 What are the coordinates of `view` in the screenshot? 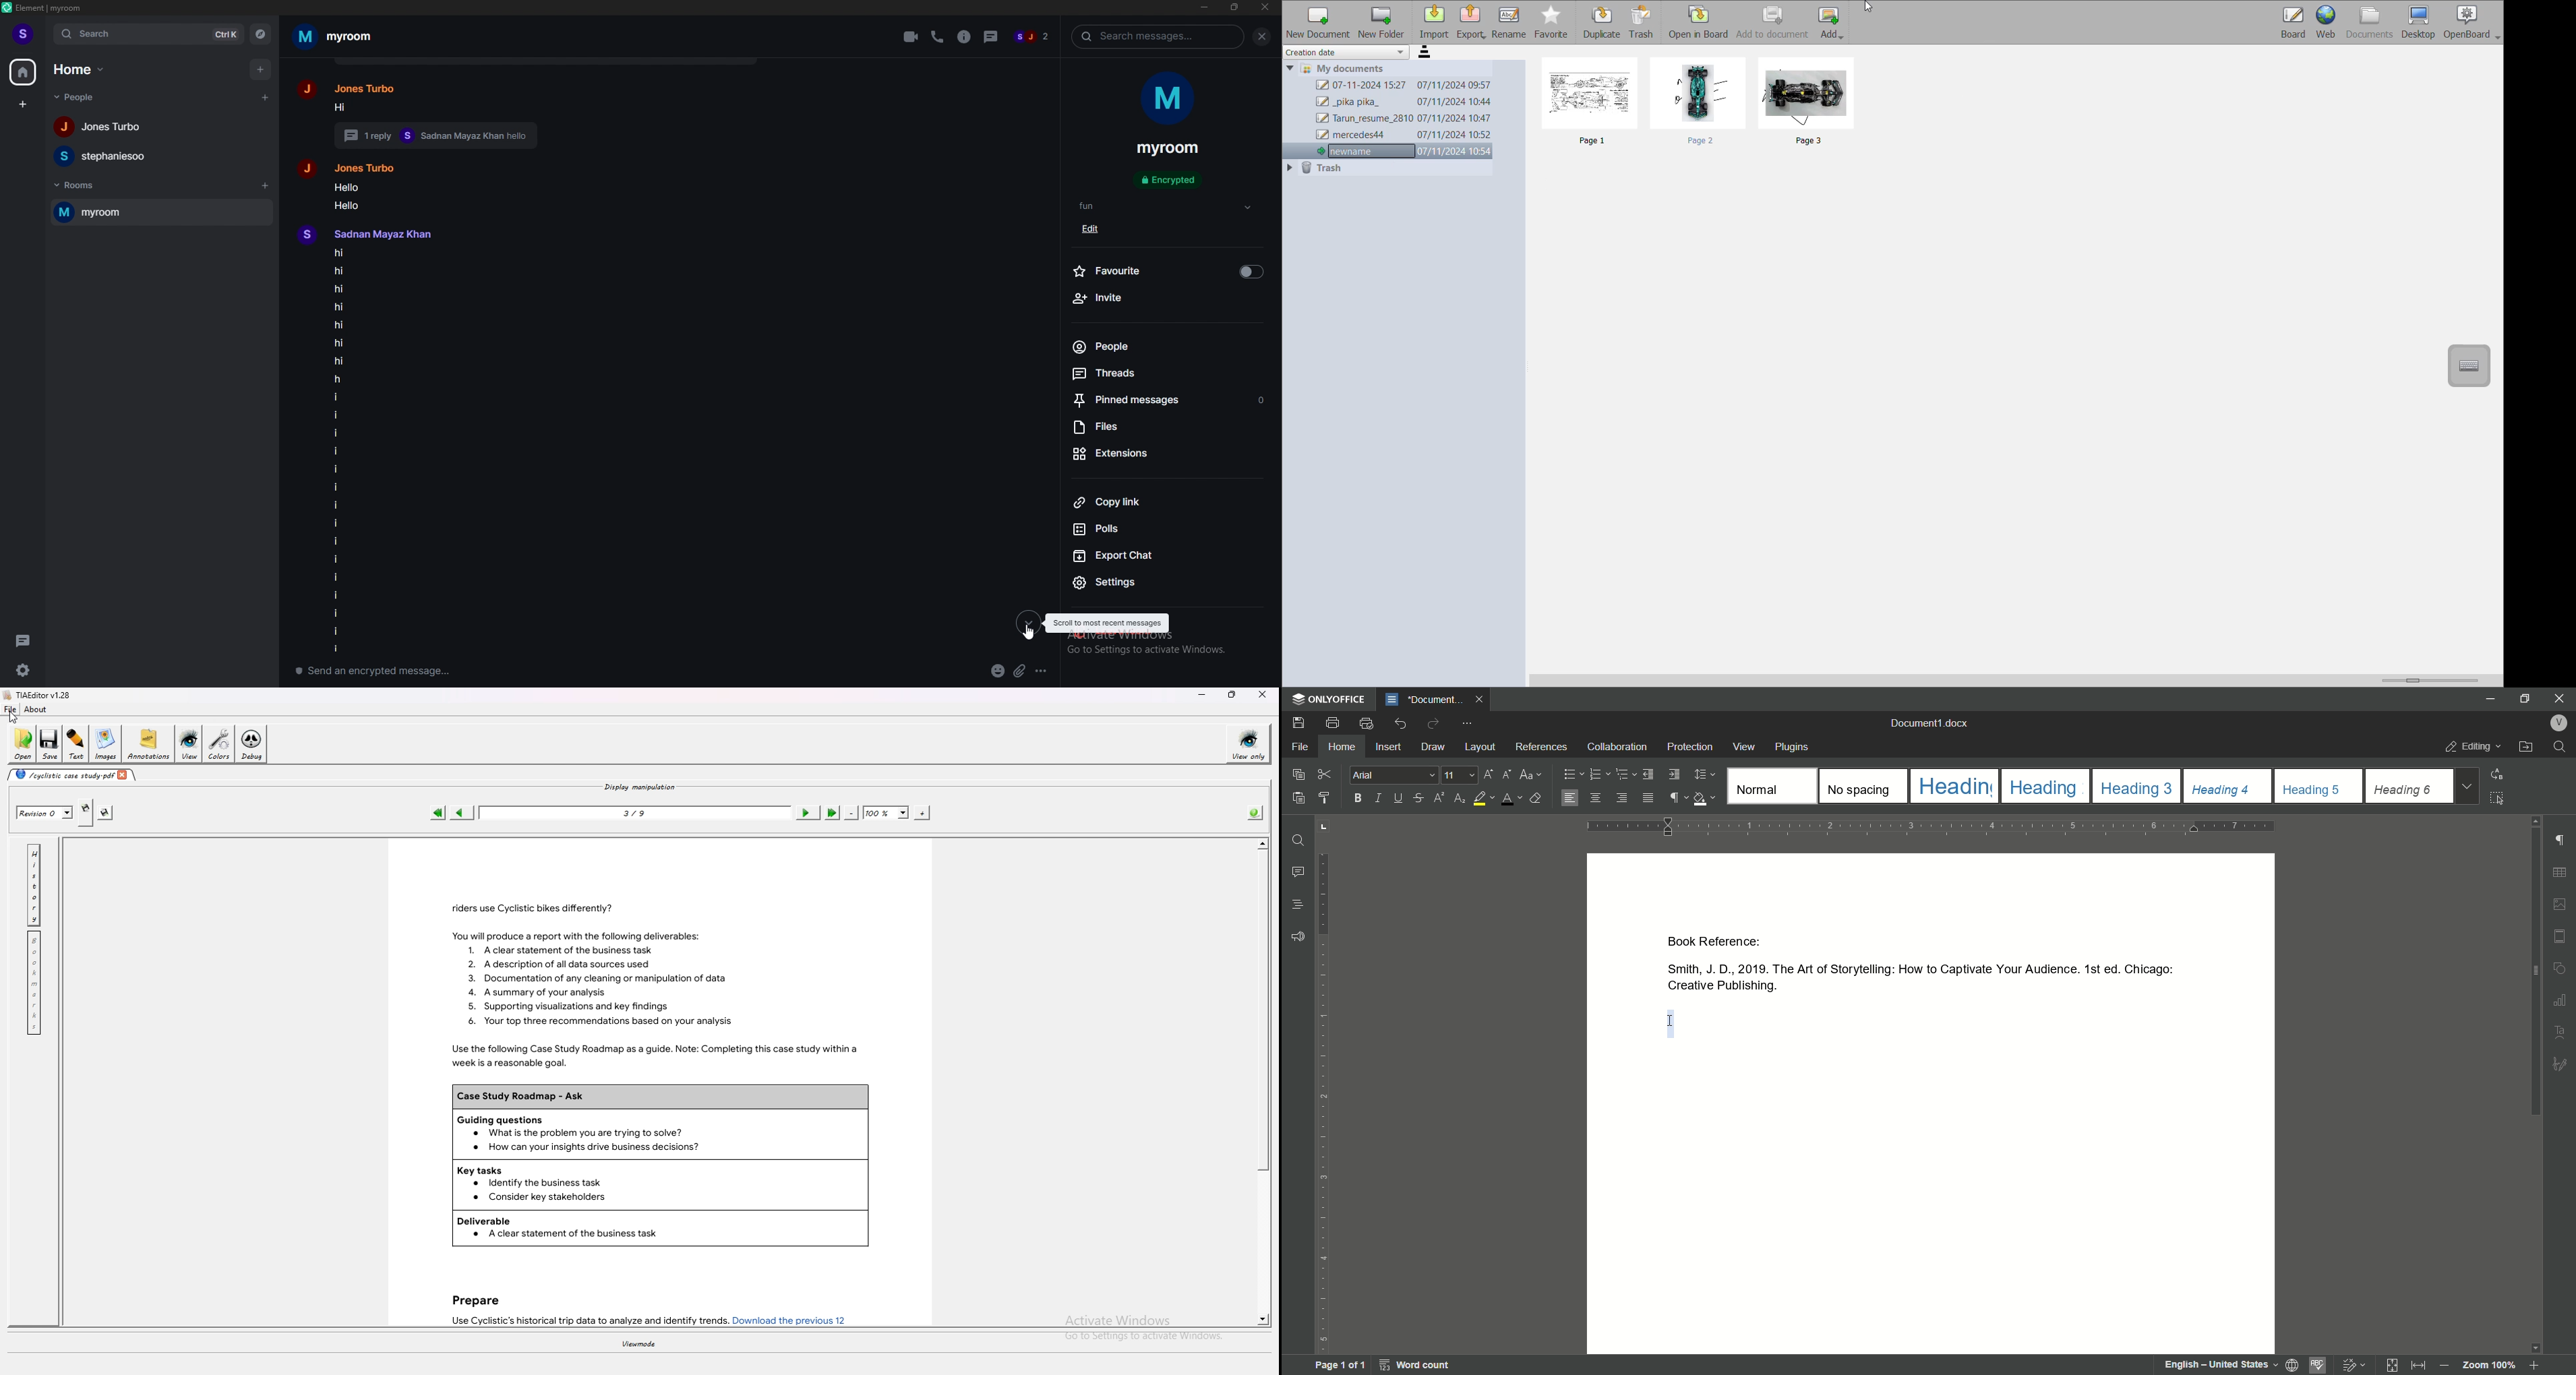 It's located at (1745, 747).